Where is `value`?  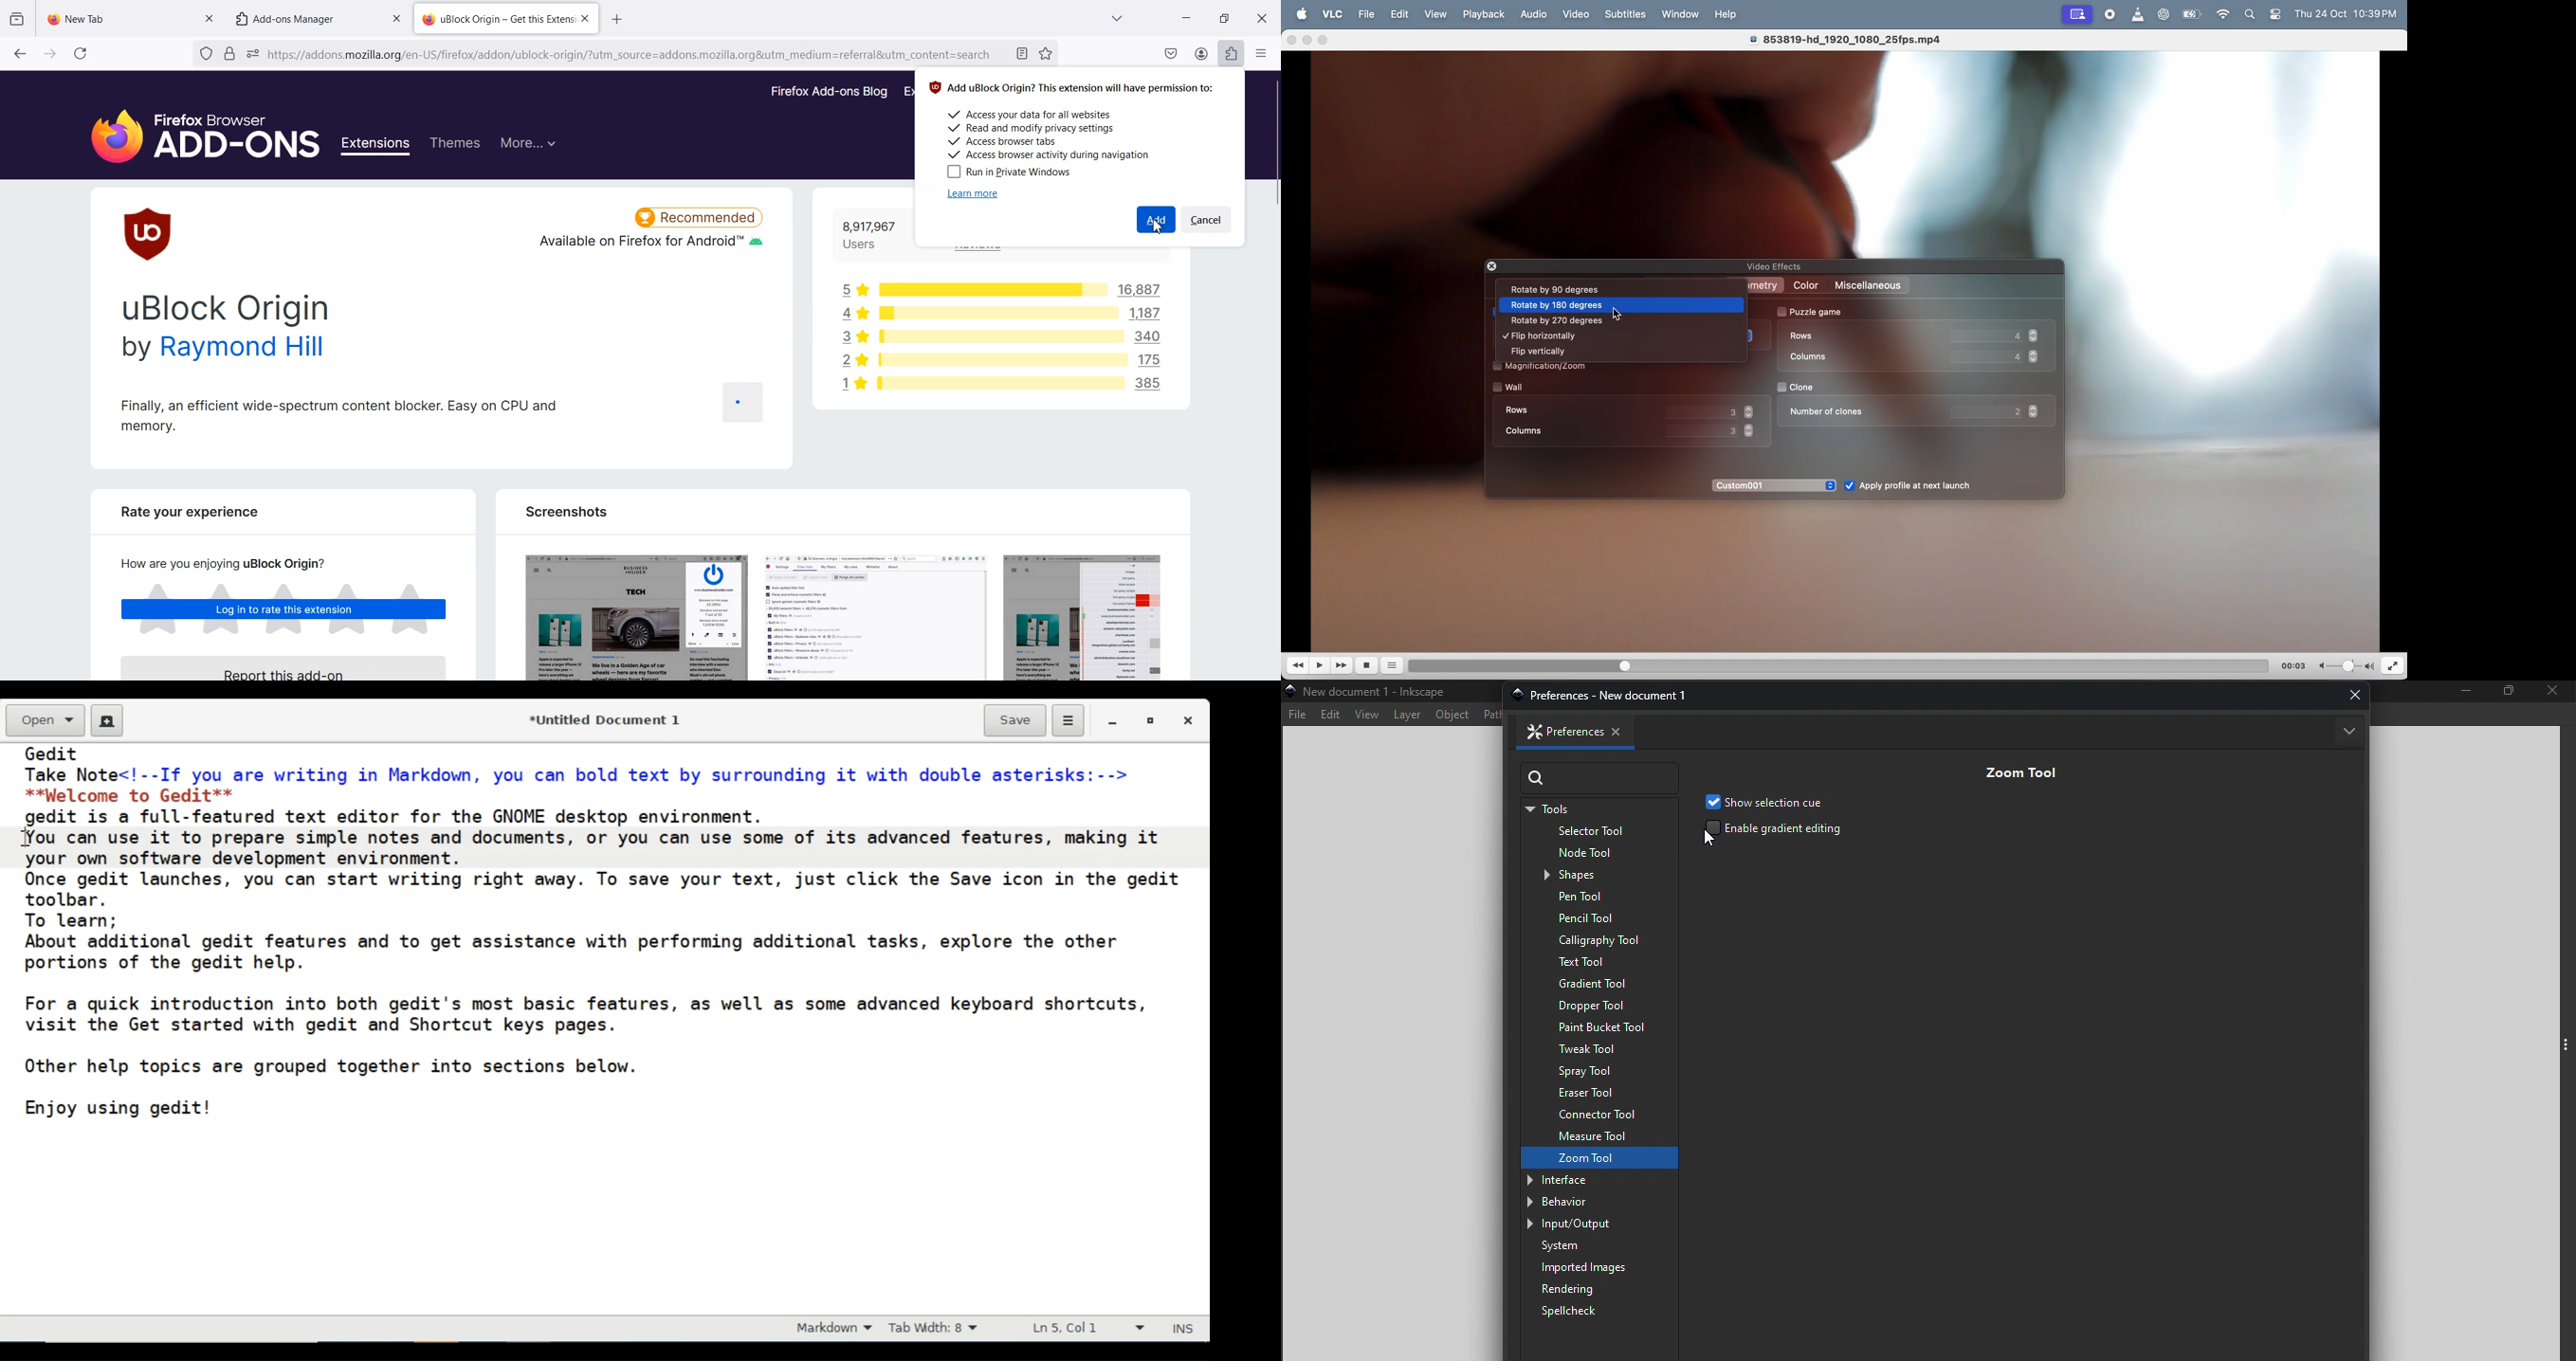 value is located at coordinates (1710, 430).